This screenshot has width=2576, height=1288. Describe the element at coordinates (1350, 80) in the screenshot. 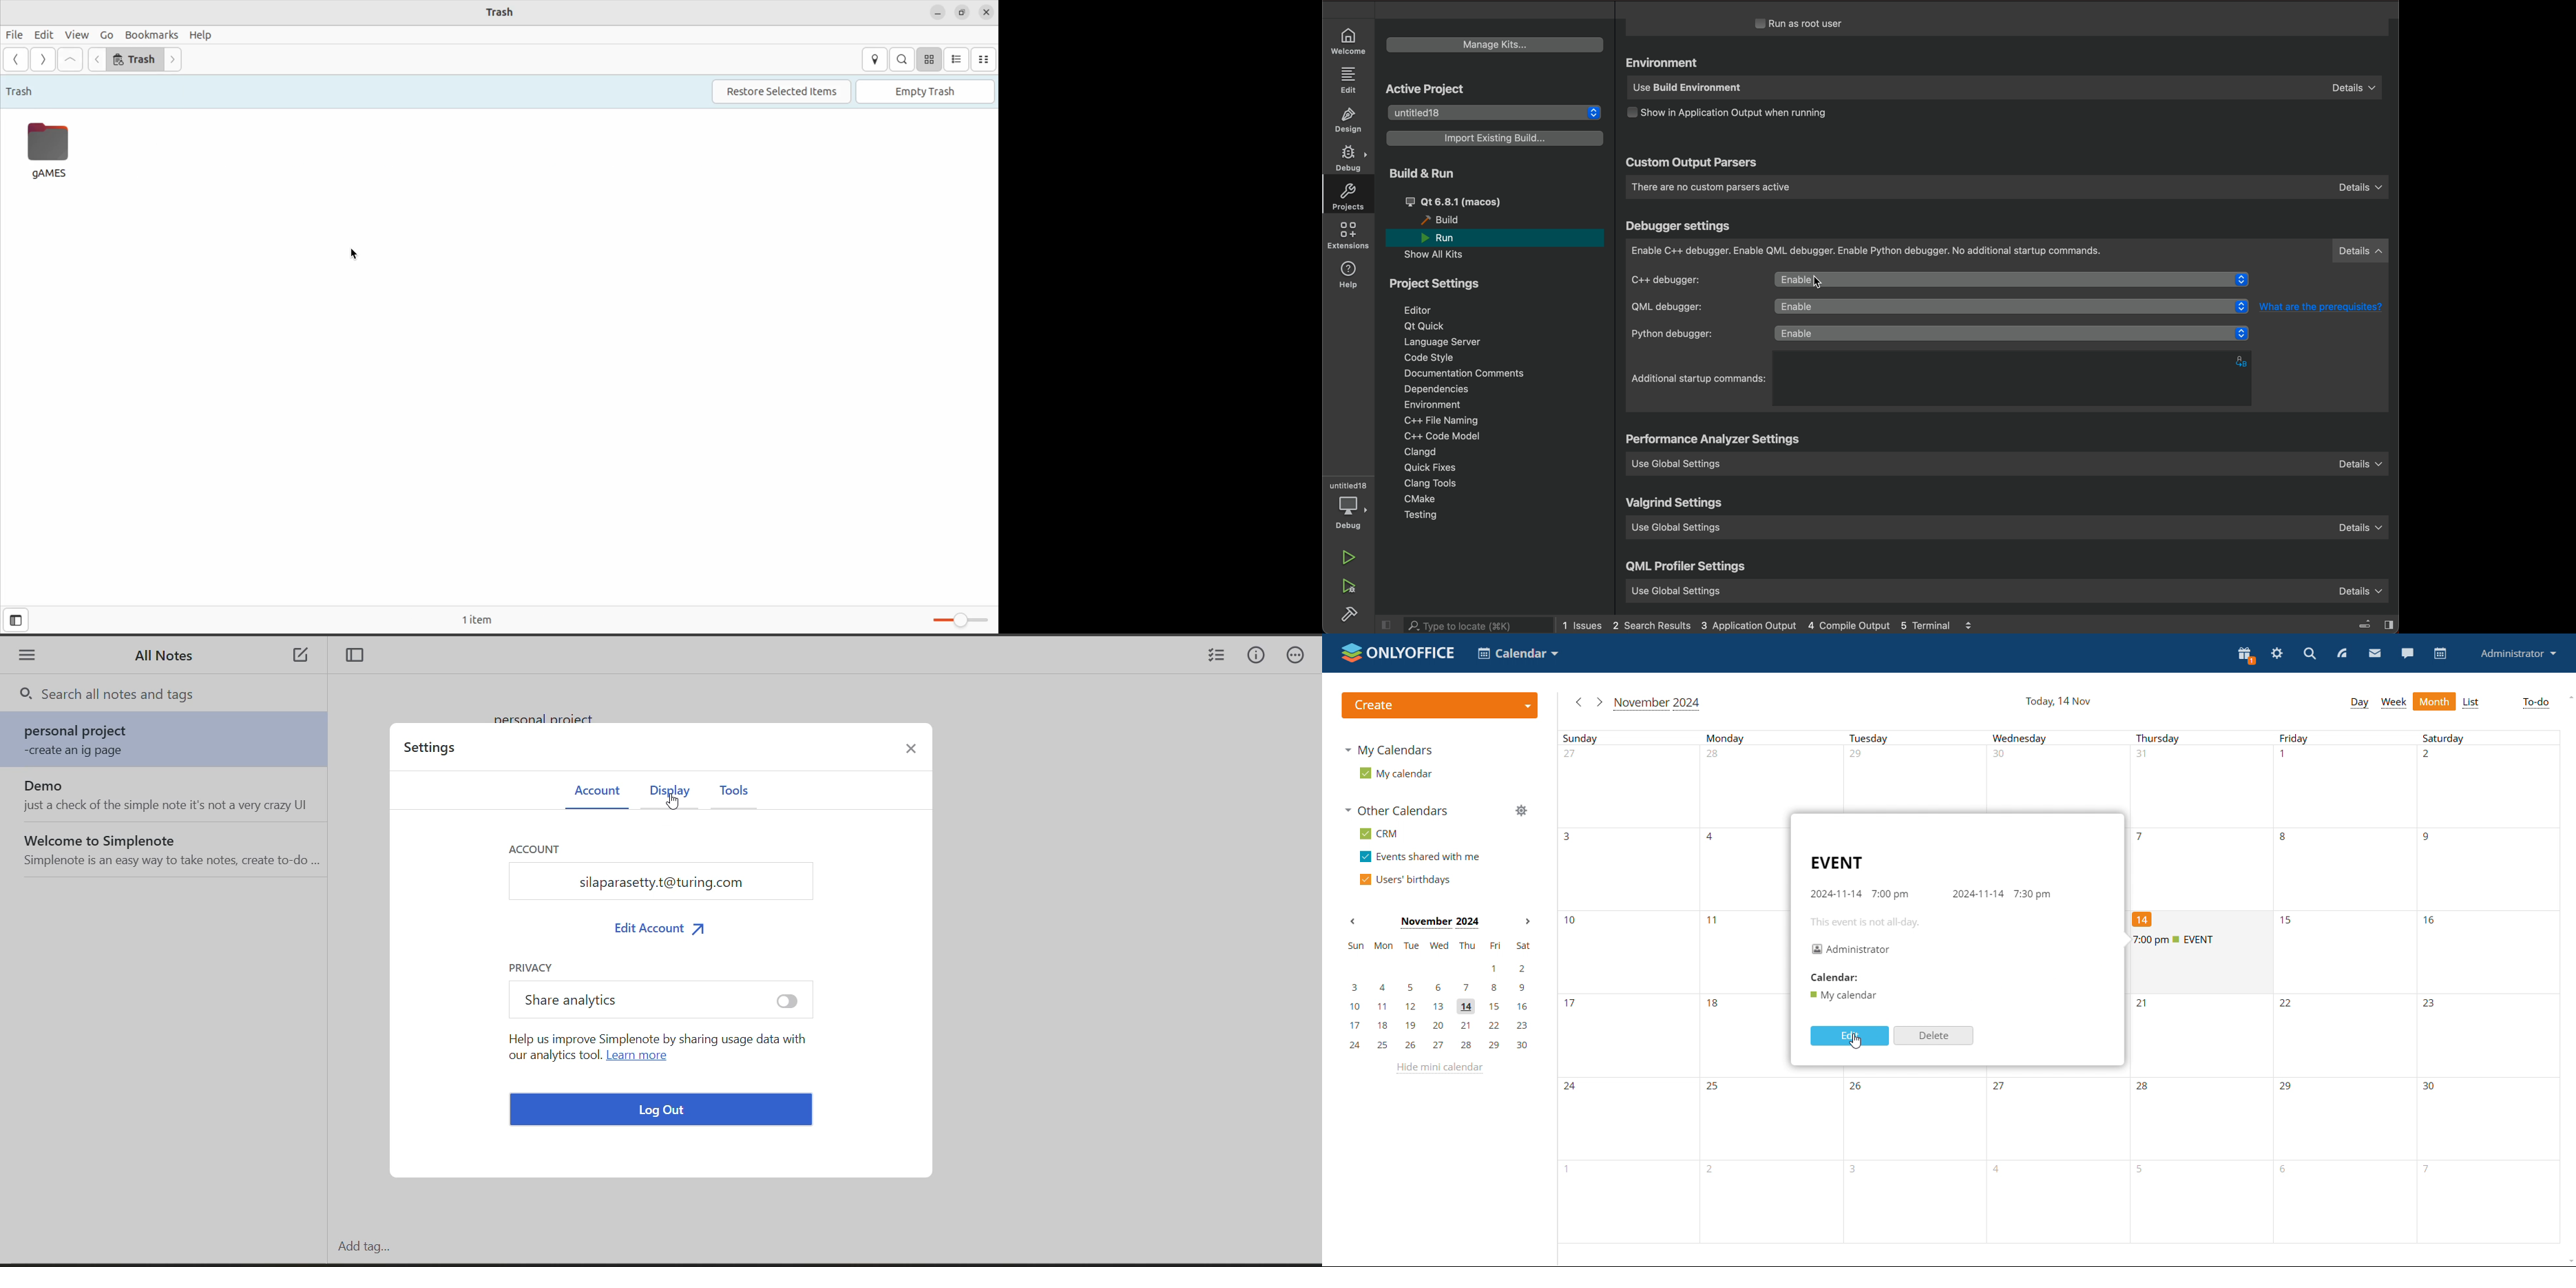

I see `EDIT` at that location.